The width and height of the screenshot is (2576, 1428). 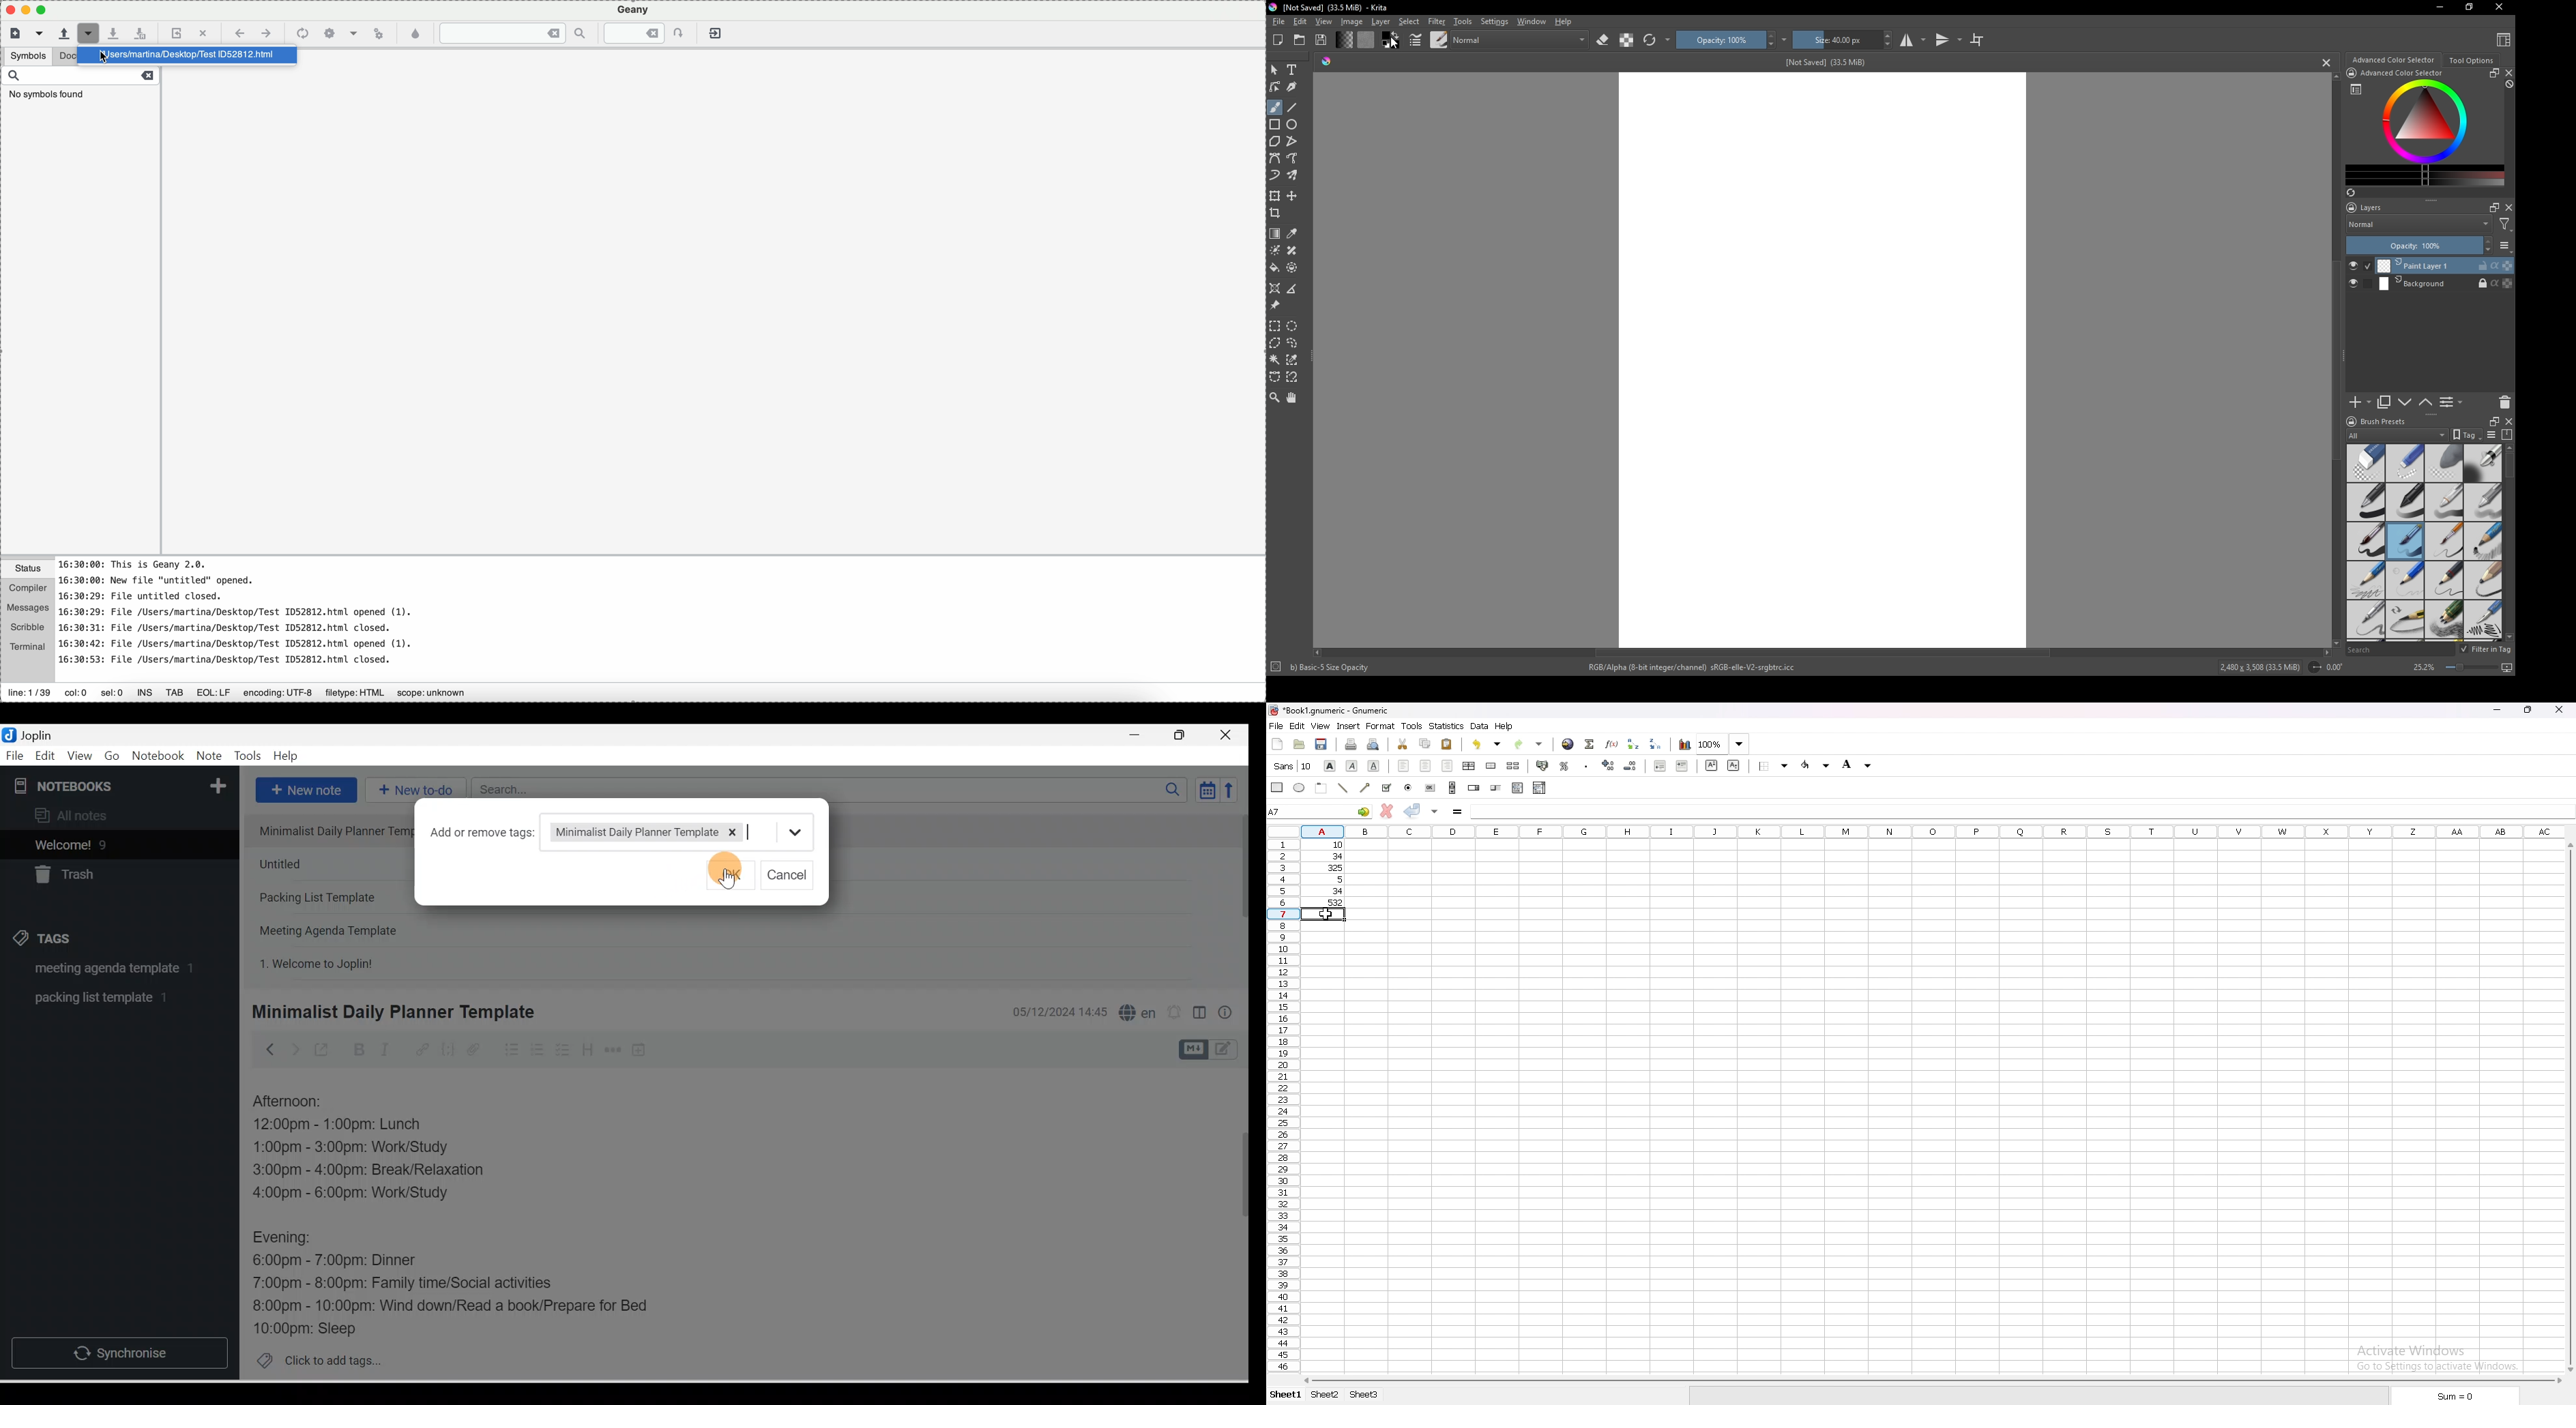 I want to click on file, so click(x=1277, y=726).